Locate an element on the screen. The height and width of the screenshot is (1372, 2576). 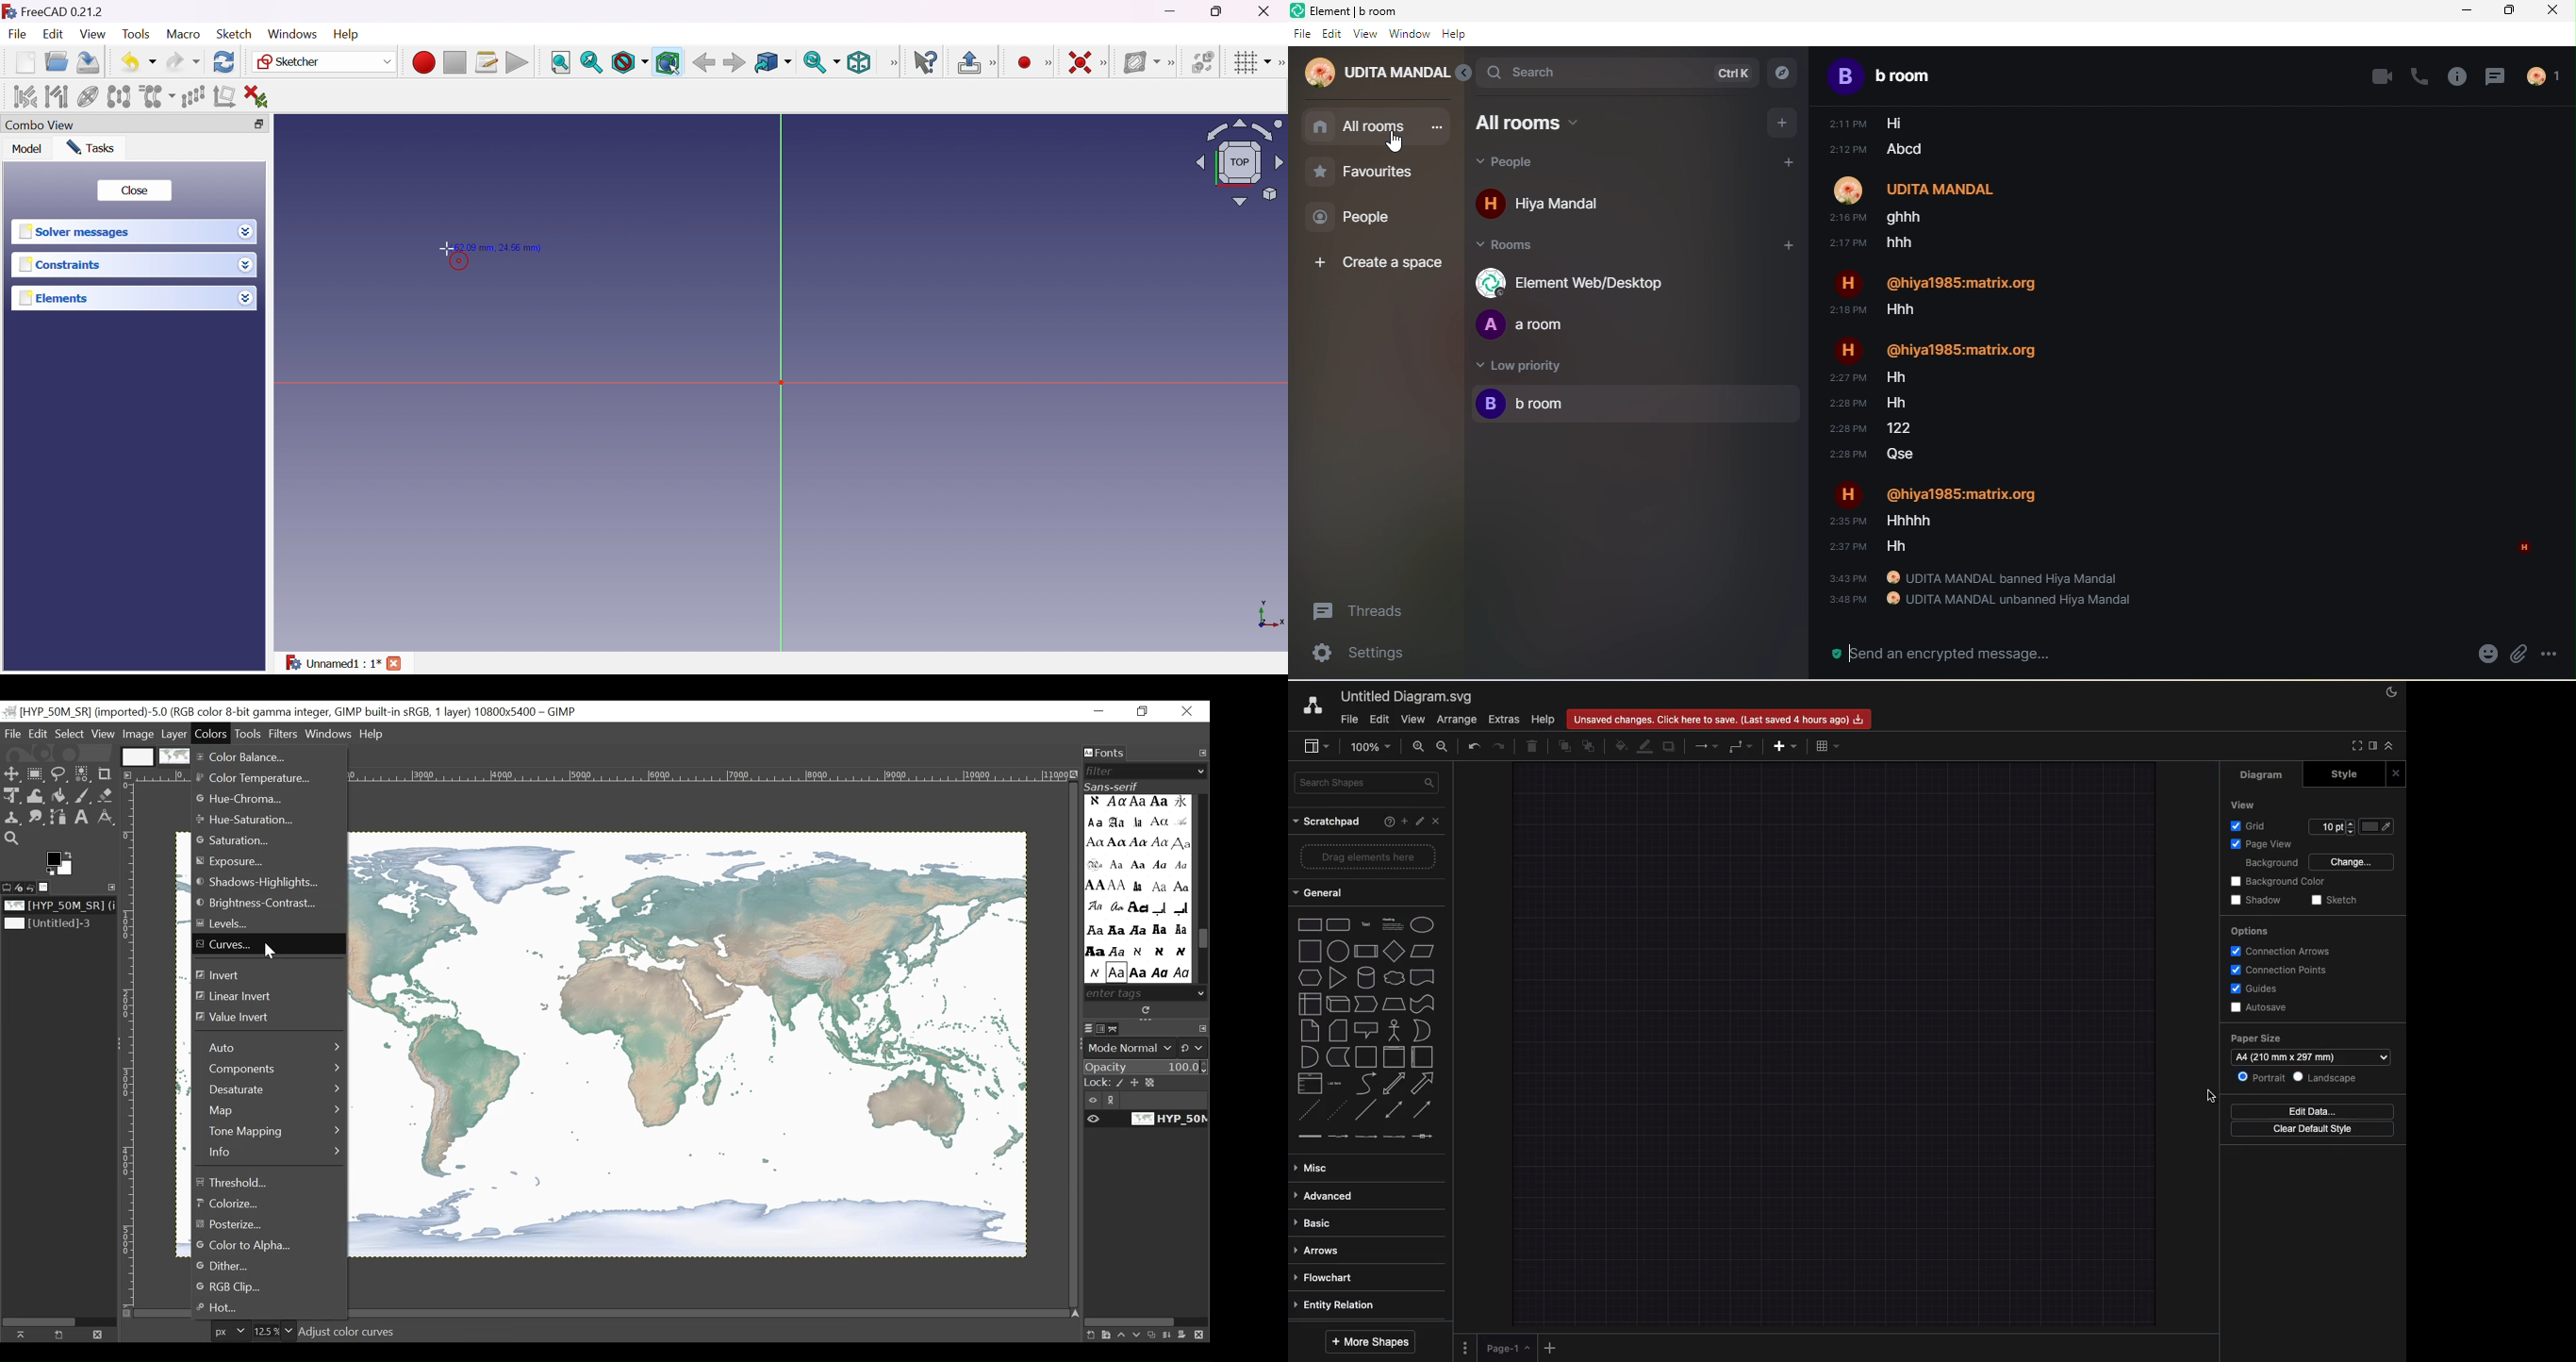
rooms is located at coordinates (1514, 248).